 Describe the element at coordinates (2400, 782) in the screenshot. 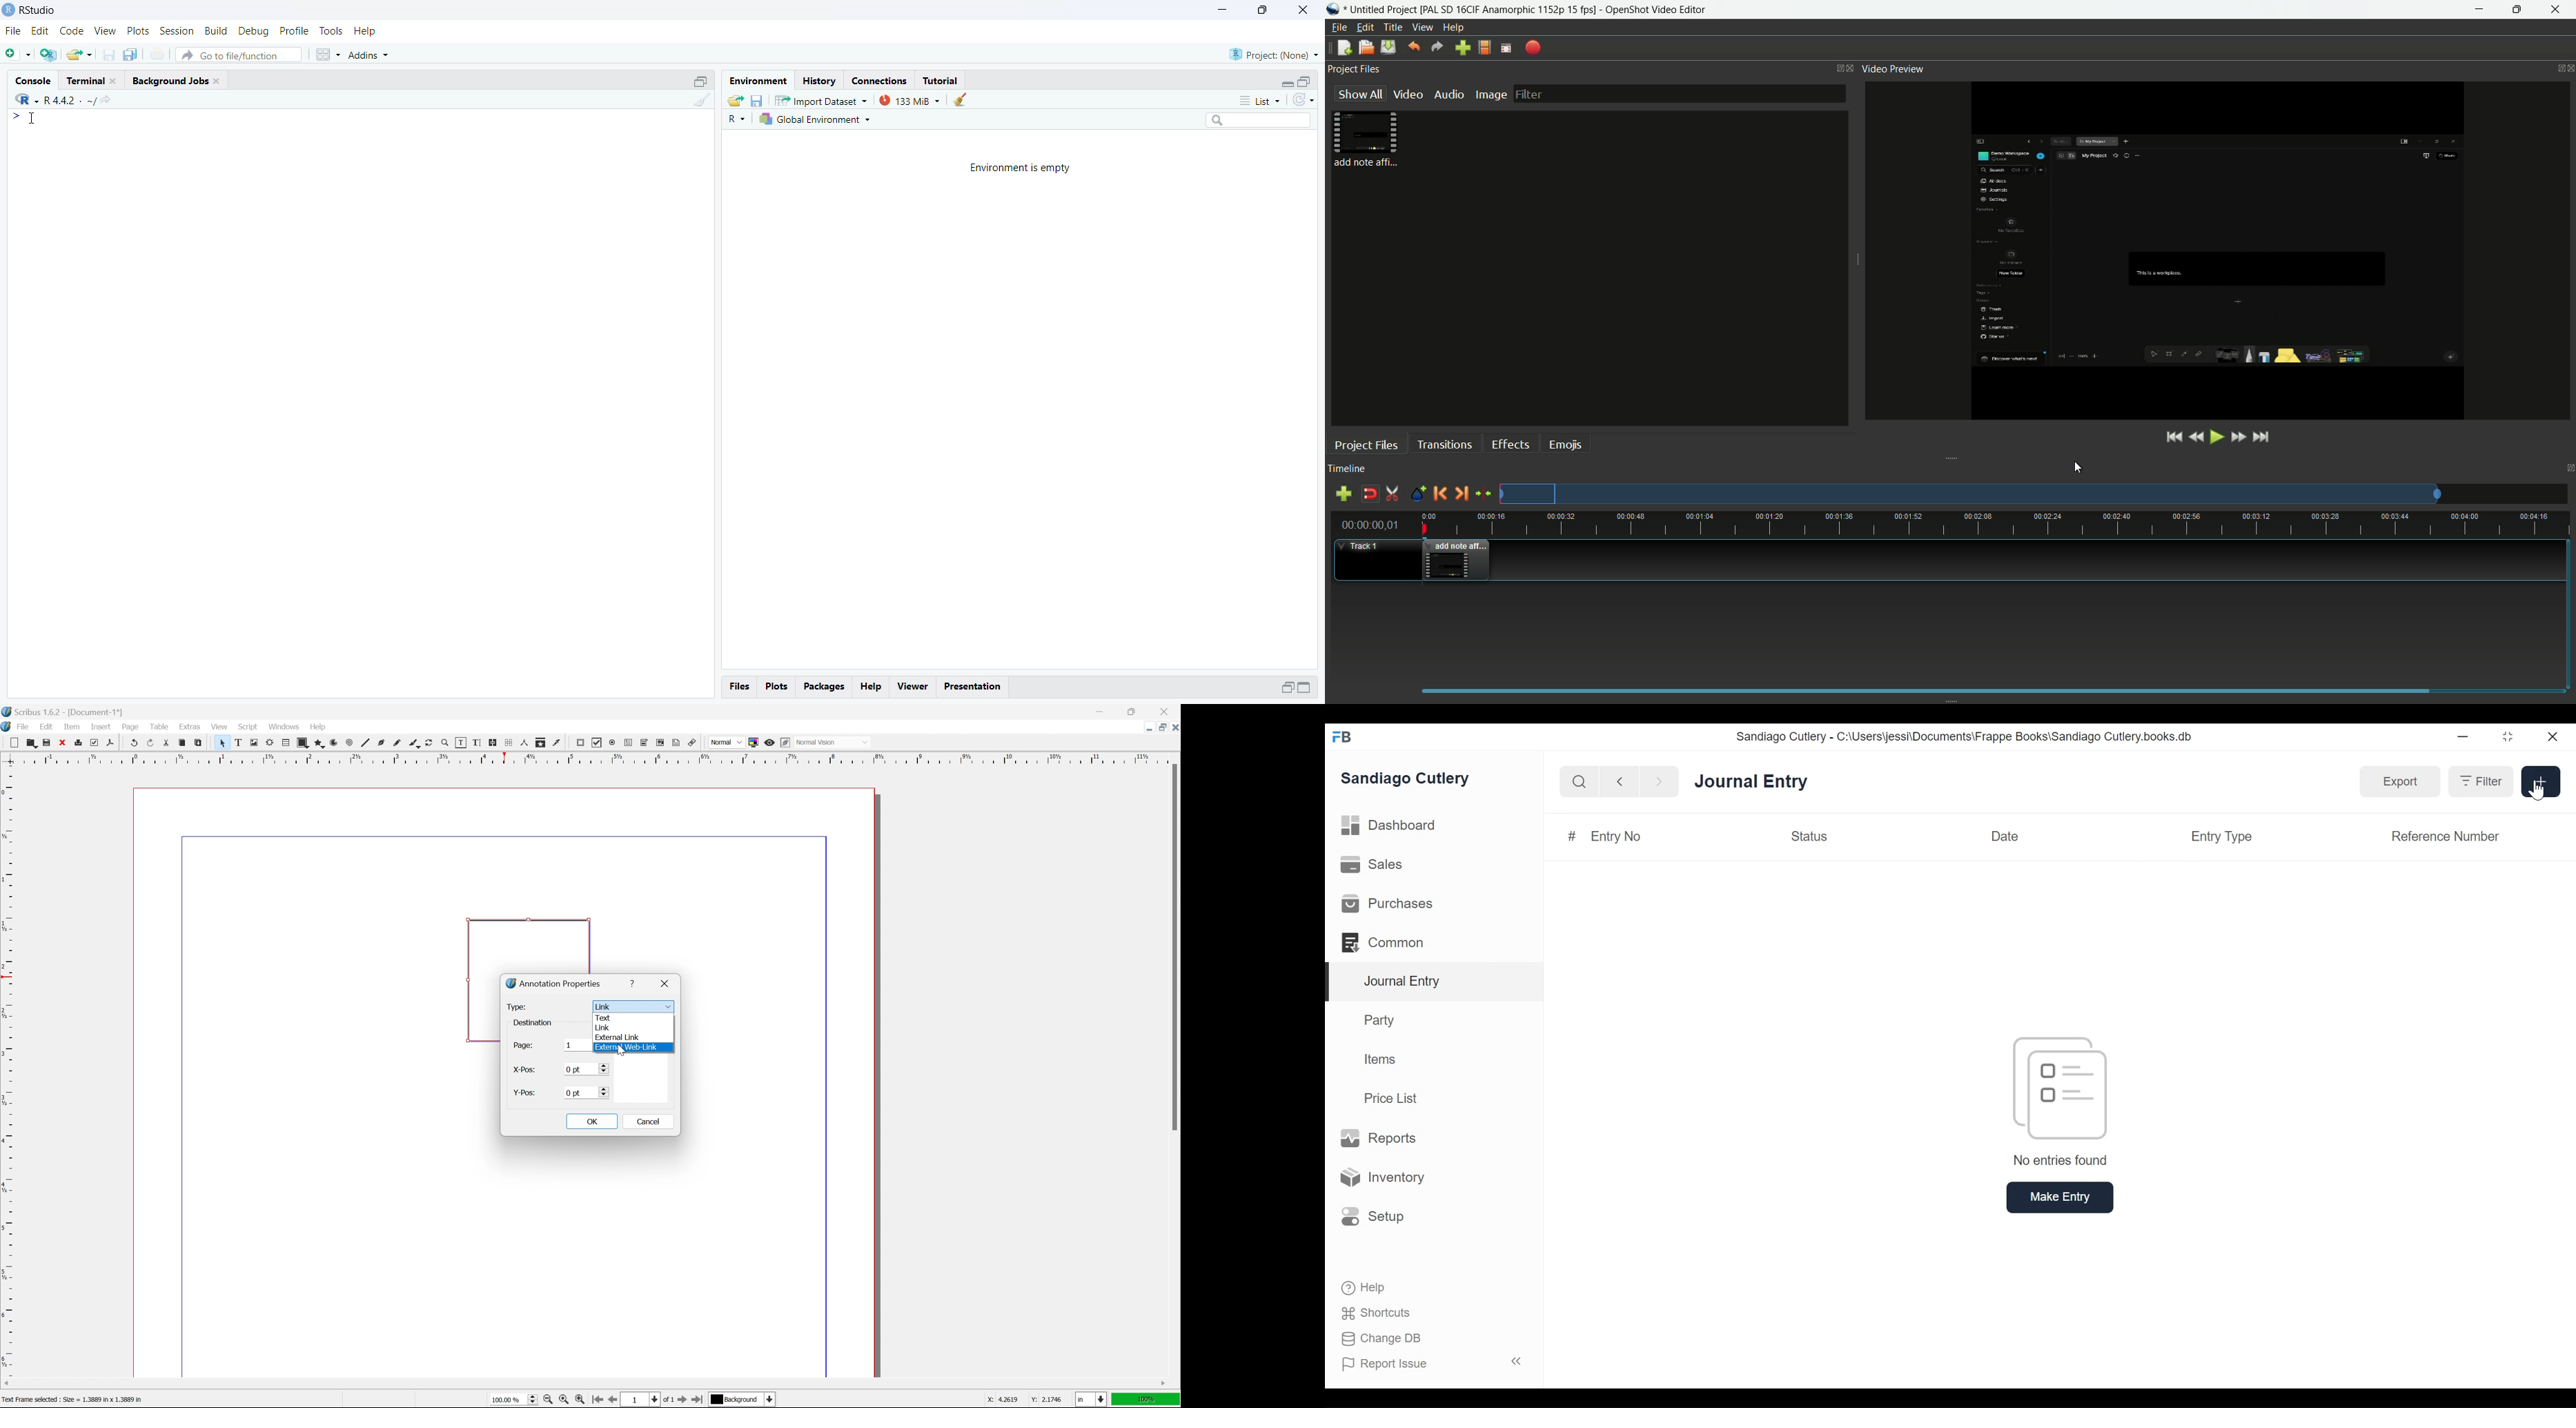

I see `Export` at that location.